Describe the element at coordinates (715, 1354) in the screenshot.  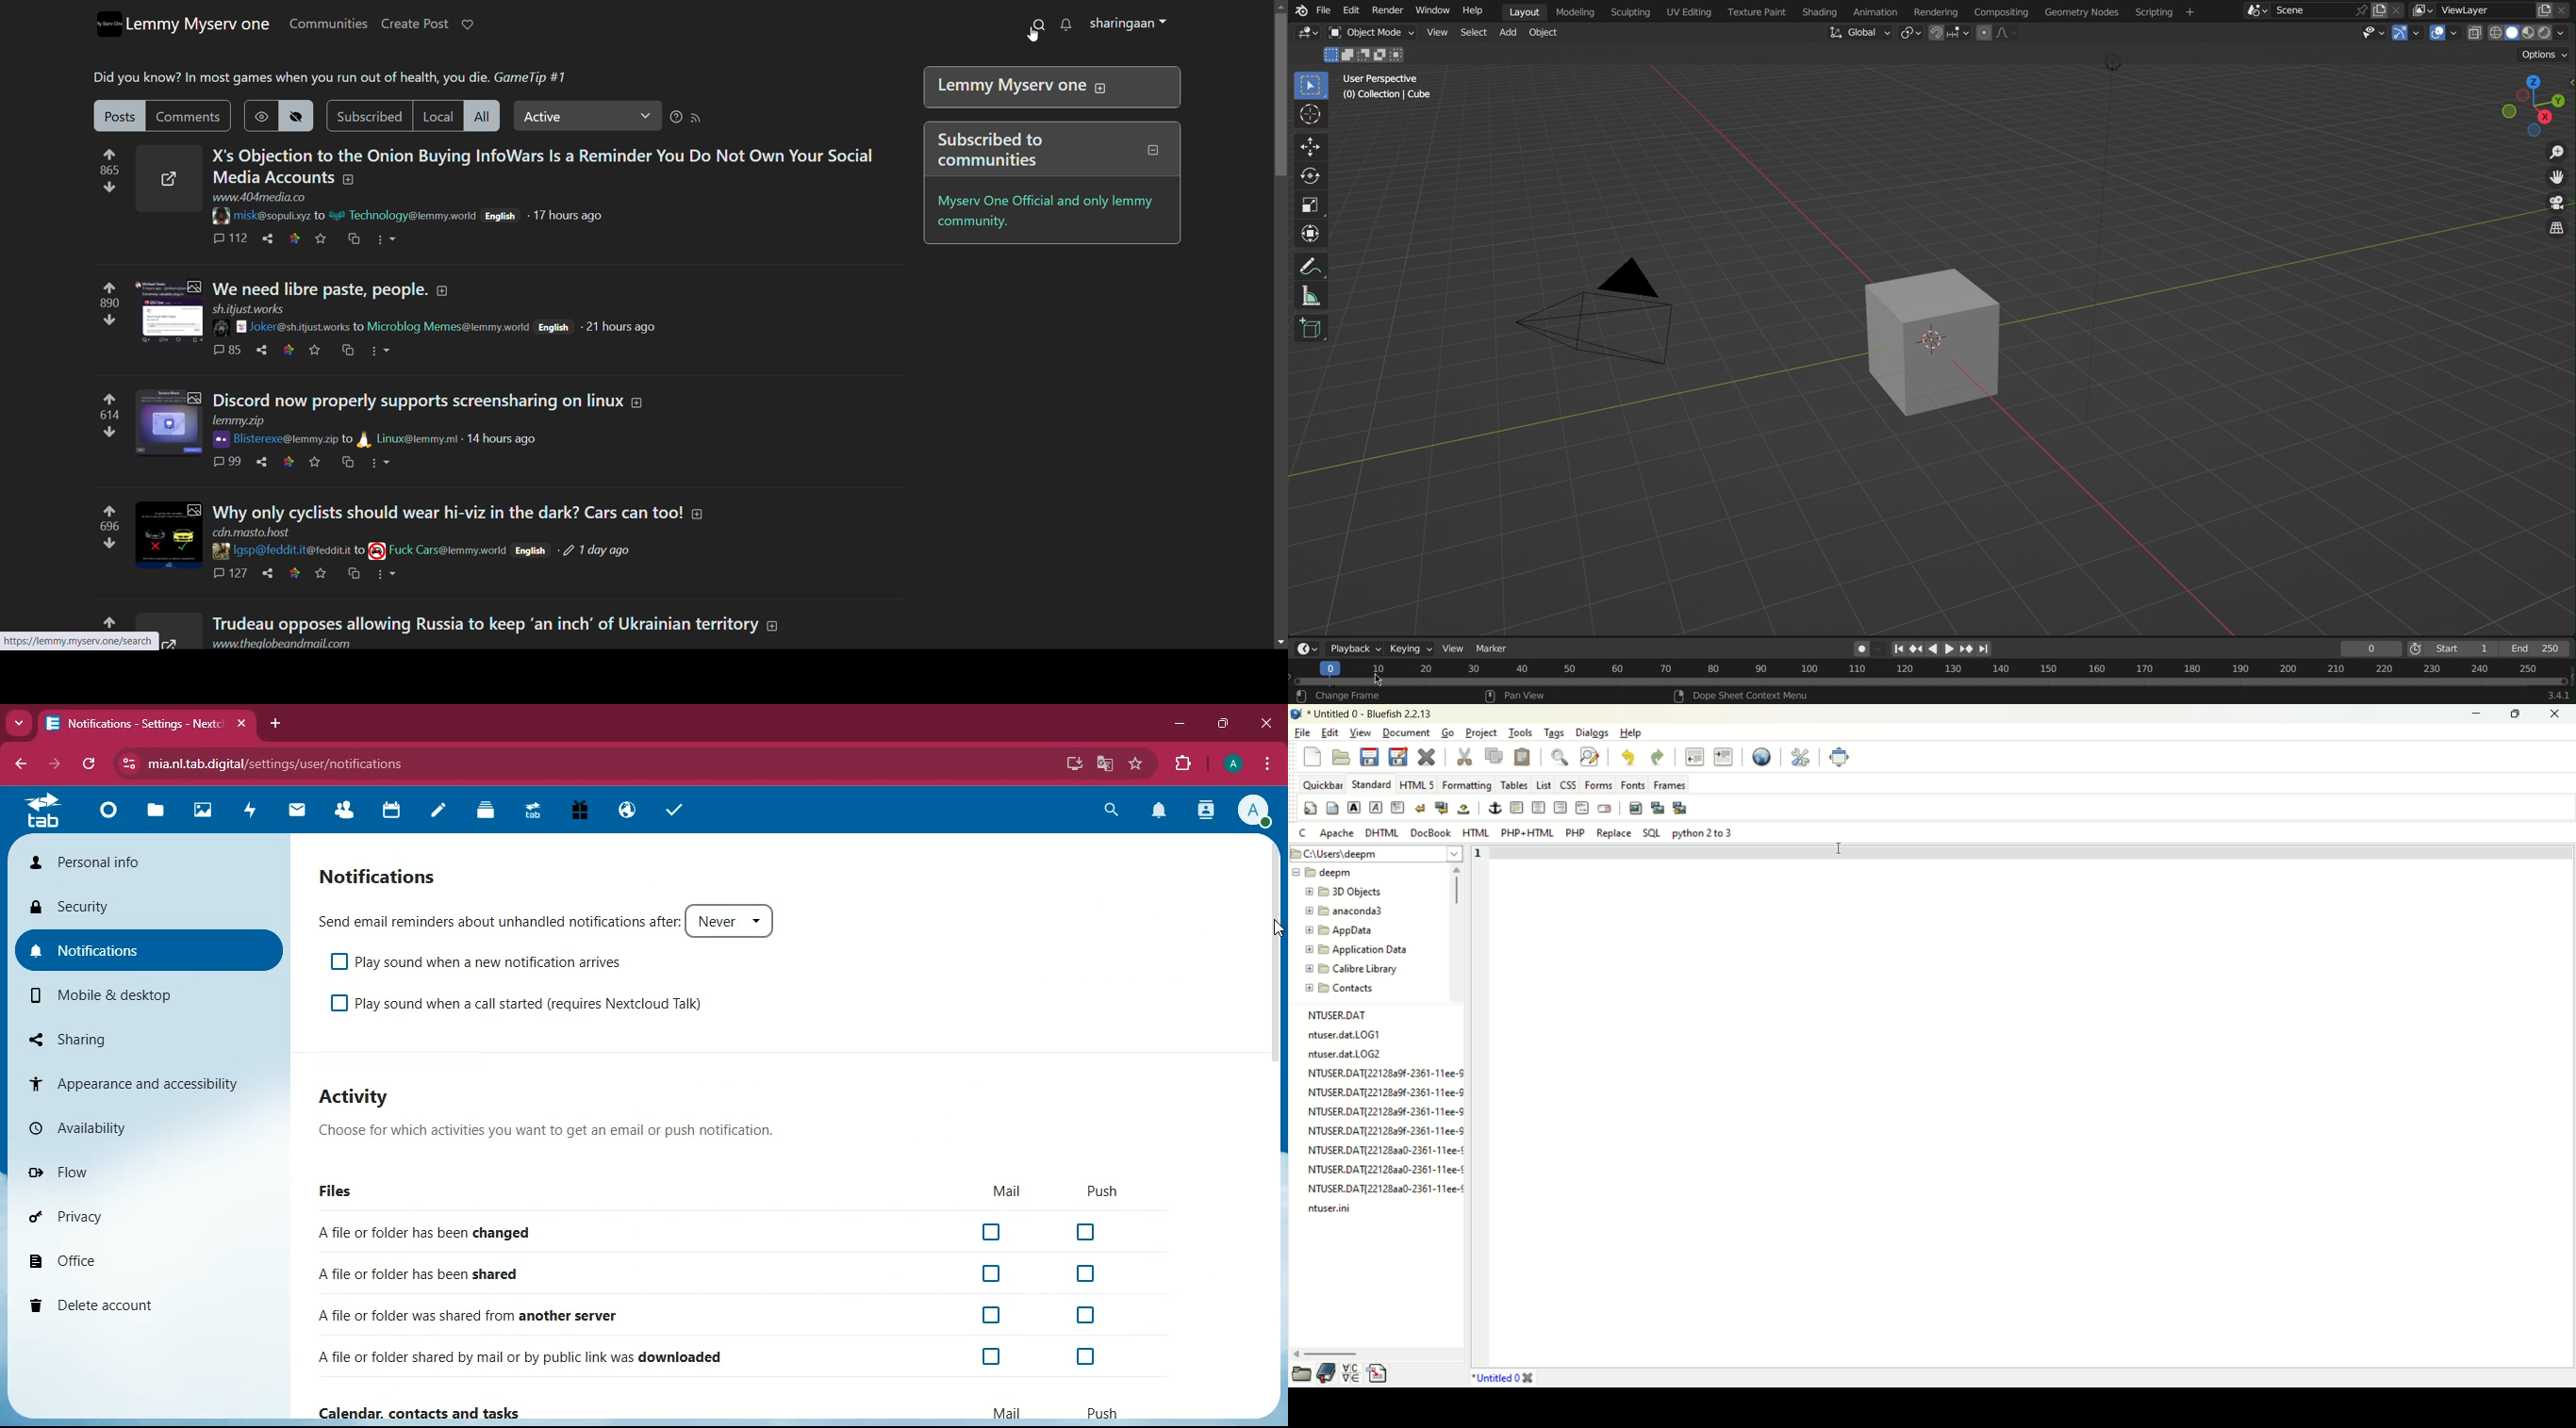
I see `A file or folder shared by mail or by public link was downloaded` at that location.